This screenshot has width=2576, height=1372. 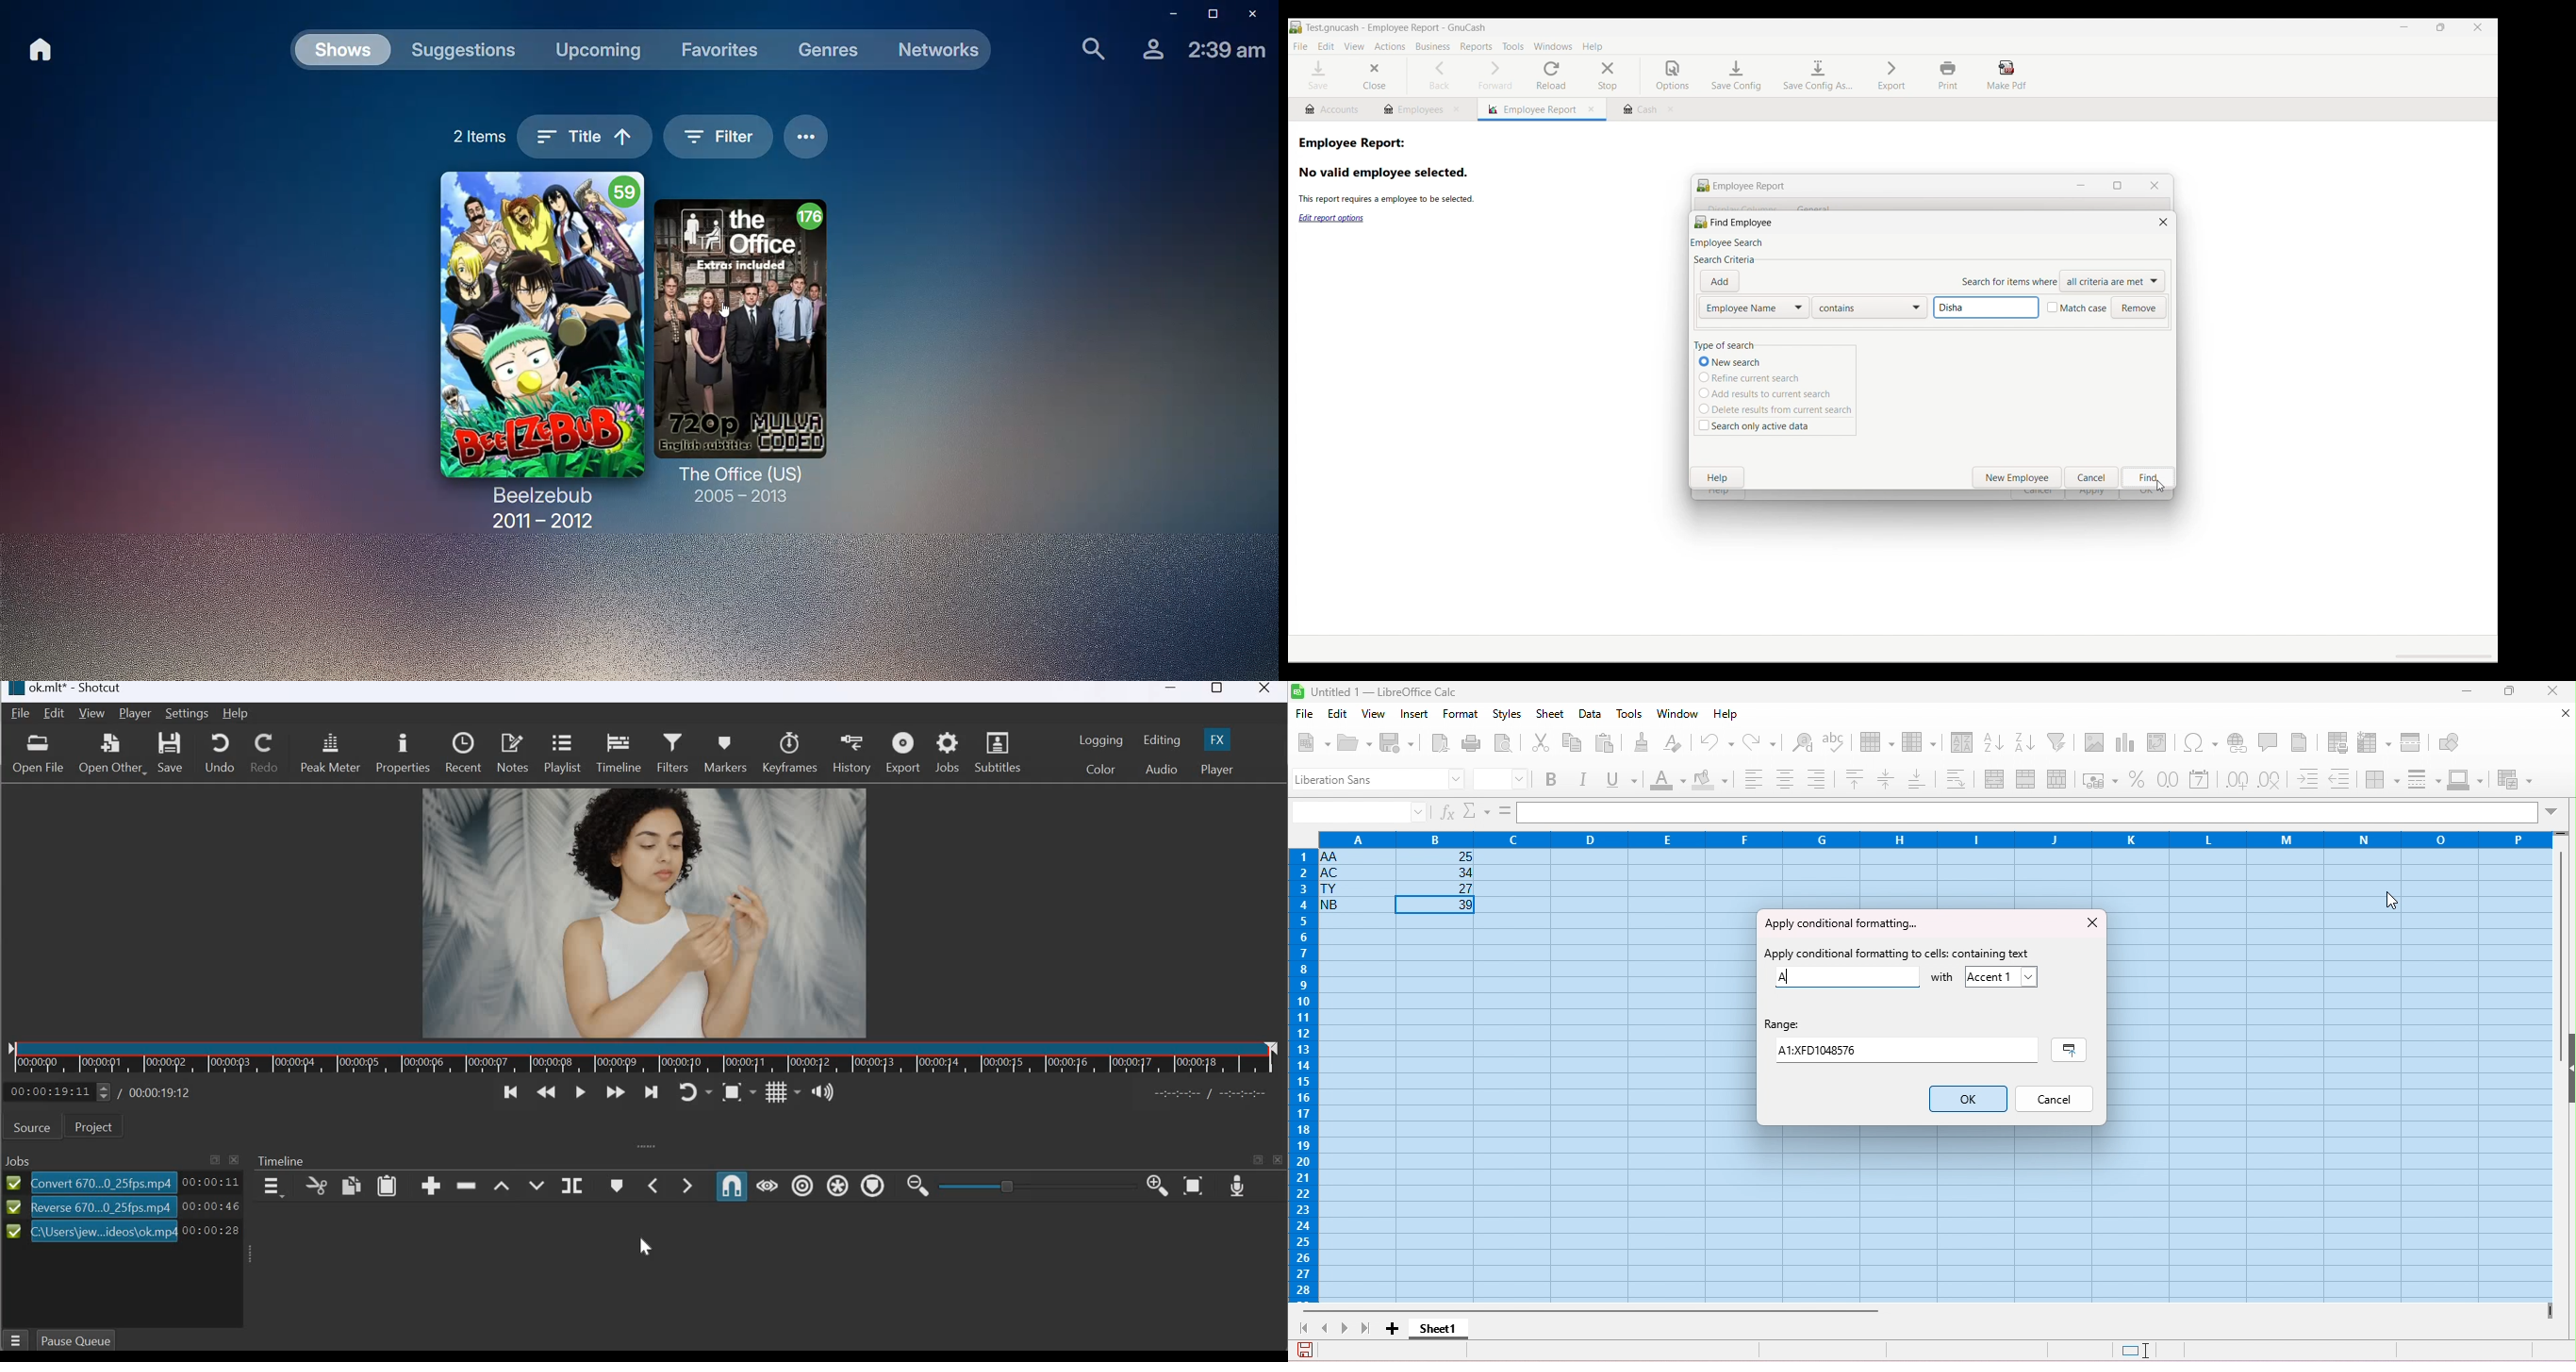 What do you see at coordinates (753, 352) in the screenshot?
I see `The Office` at bounding box center [753, 352].